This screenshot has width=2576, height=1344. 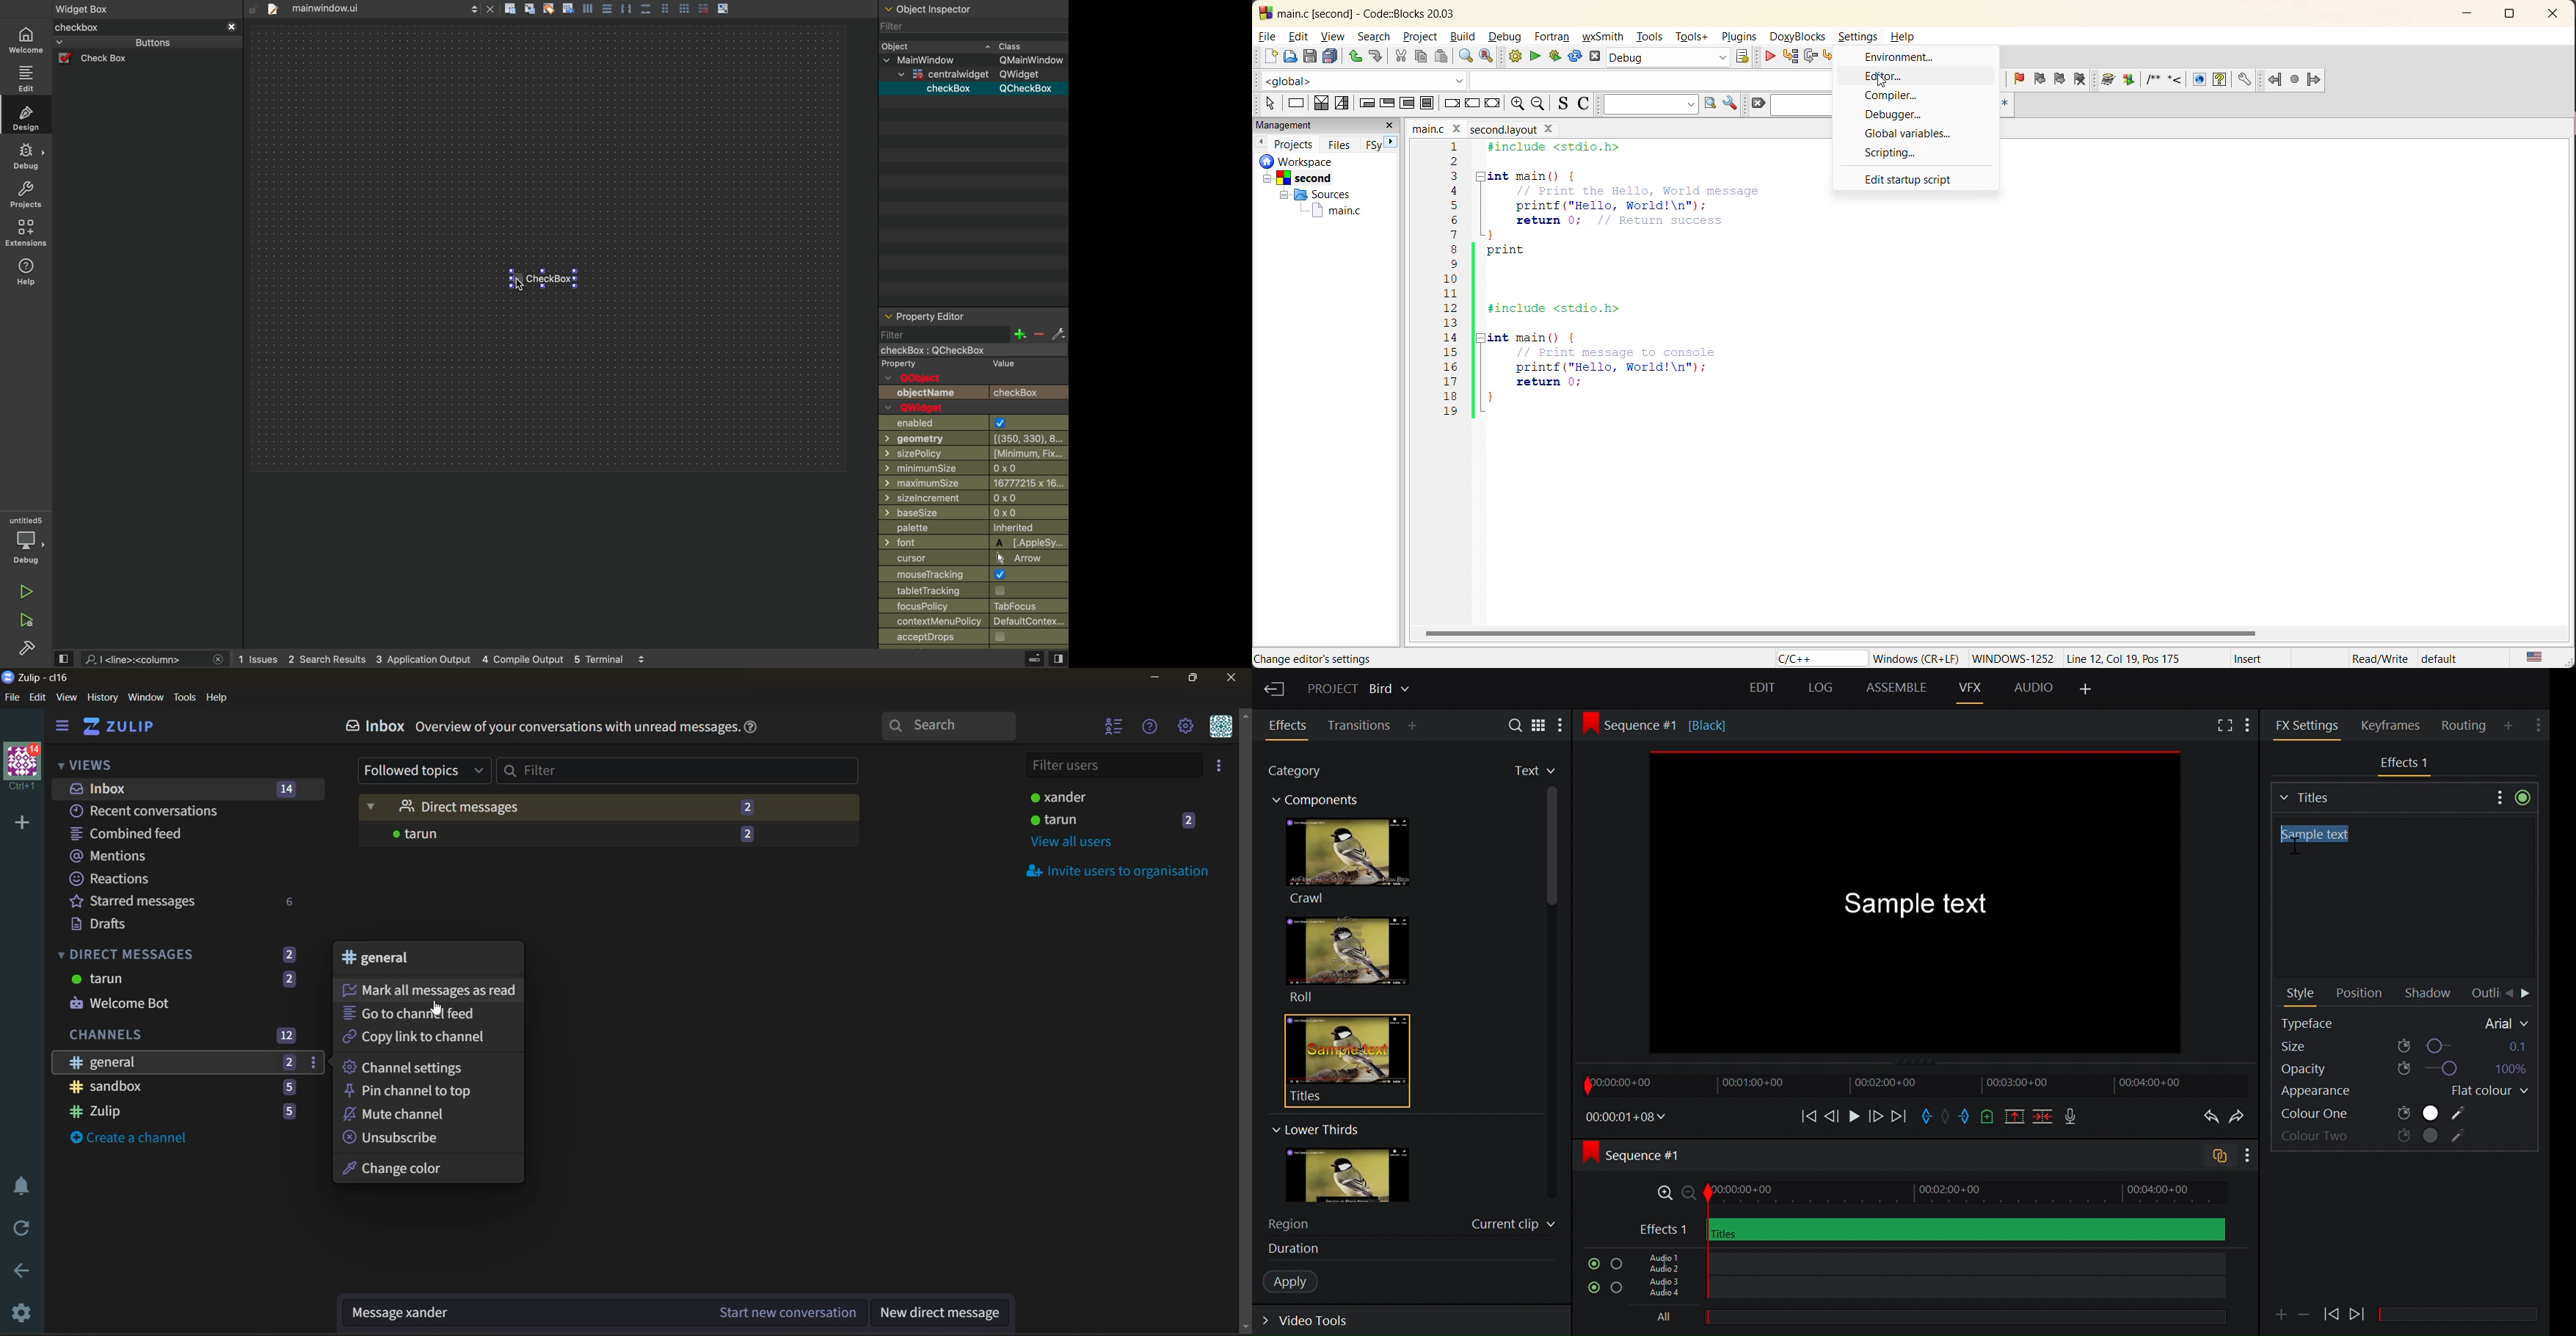 What do you see at coordinates (1987, 1118) in the screenshot?
I see `Add a cue` at bounding box center [1987, 1118].